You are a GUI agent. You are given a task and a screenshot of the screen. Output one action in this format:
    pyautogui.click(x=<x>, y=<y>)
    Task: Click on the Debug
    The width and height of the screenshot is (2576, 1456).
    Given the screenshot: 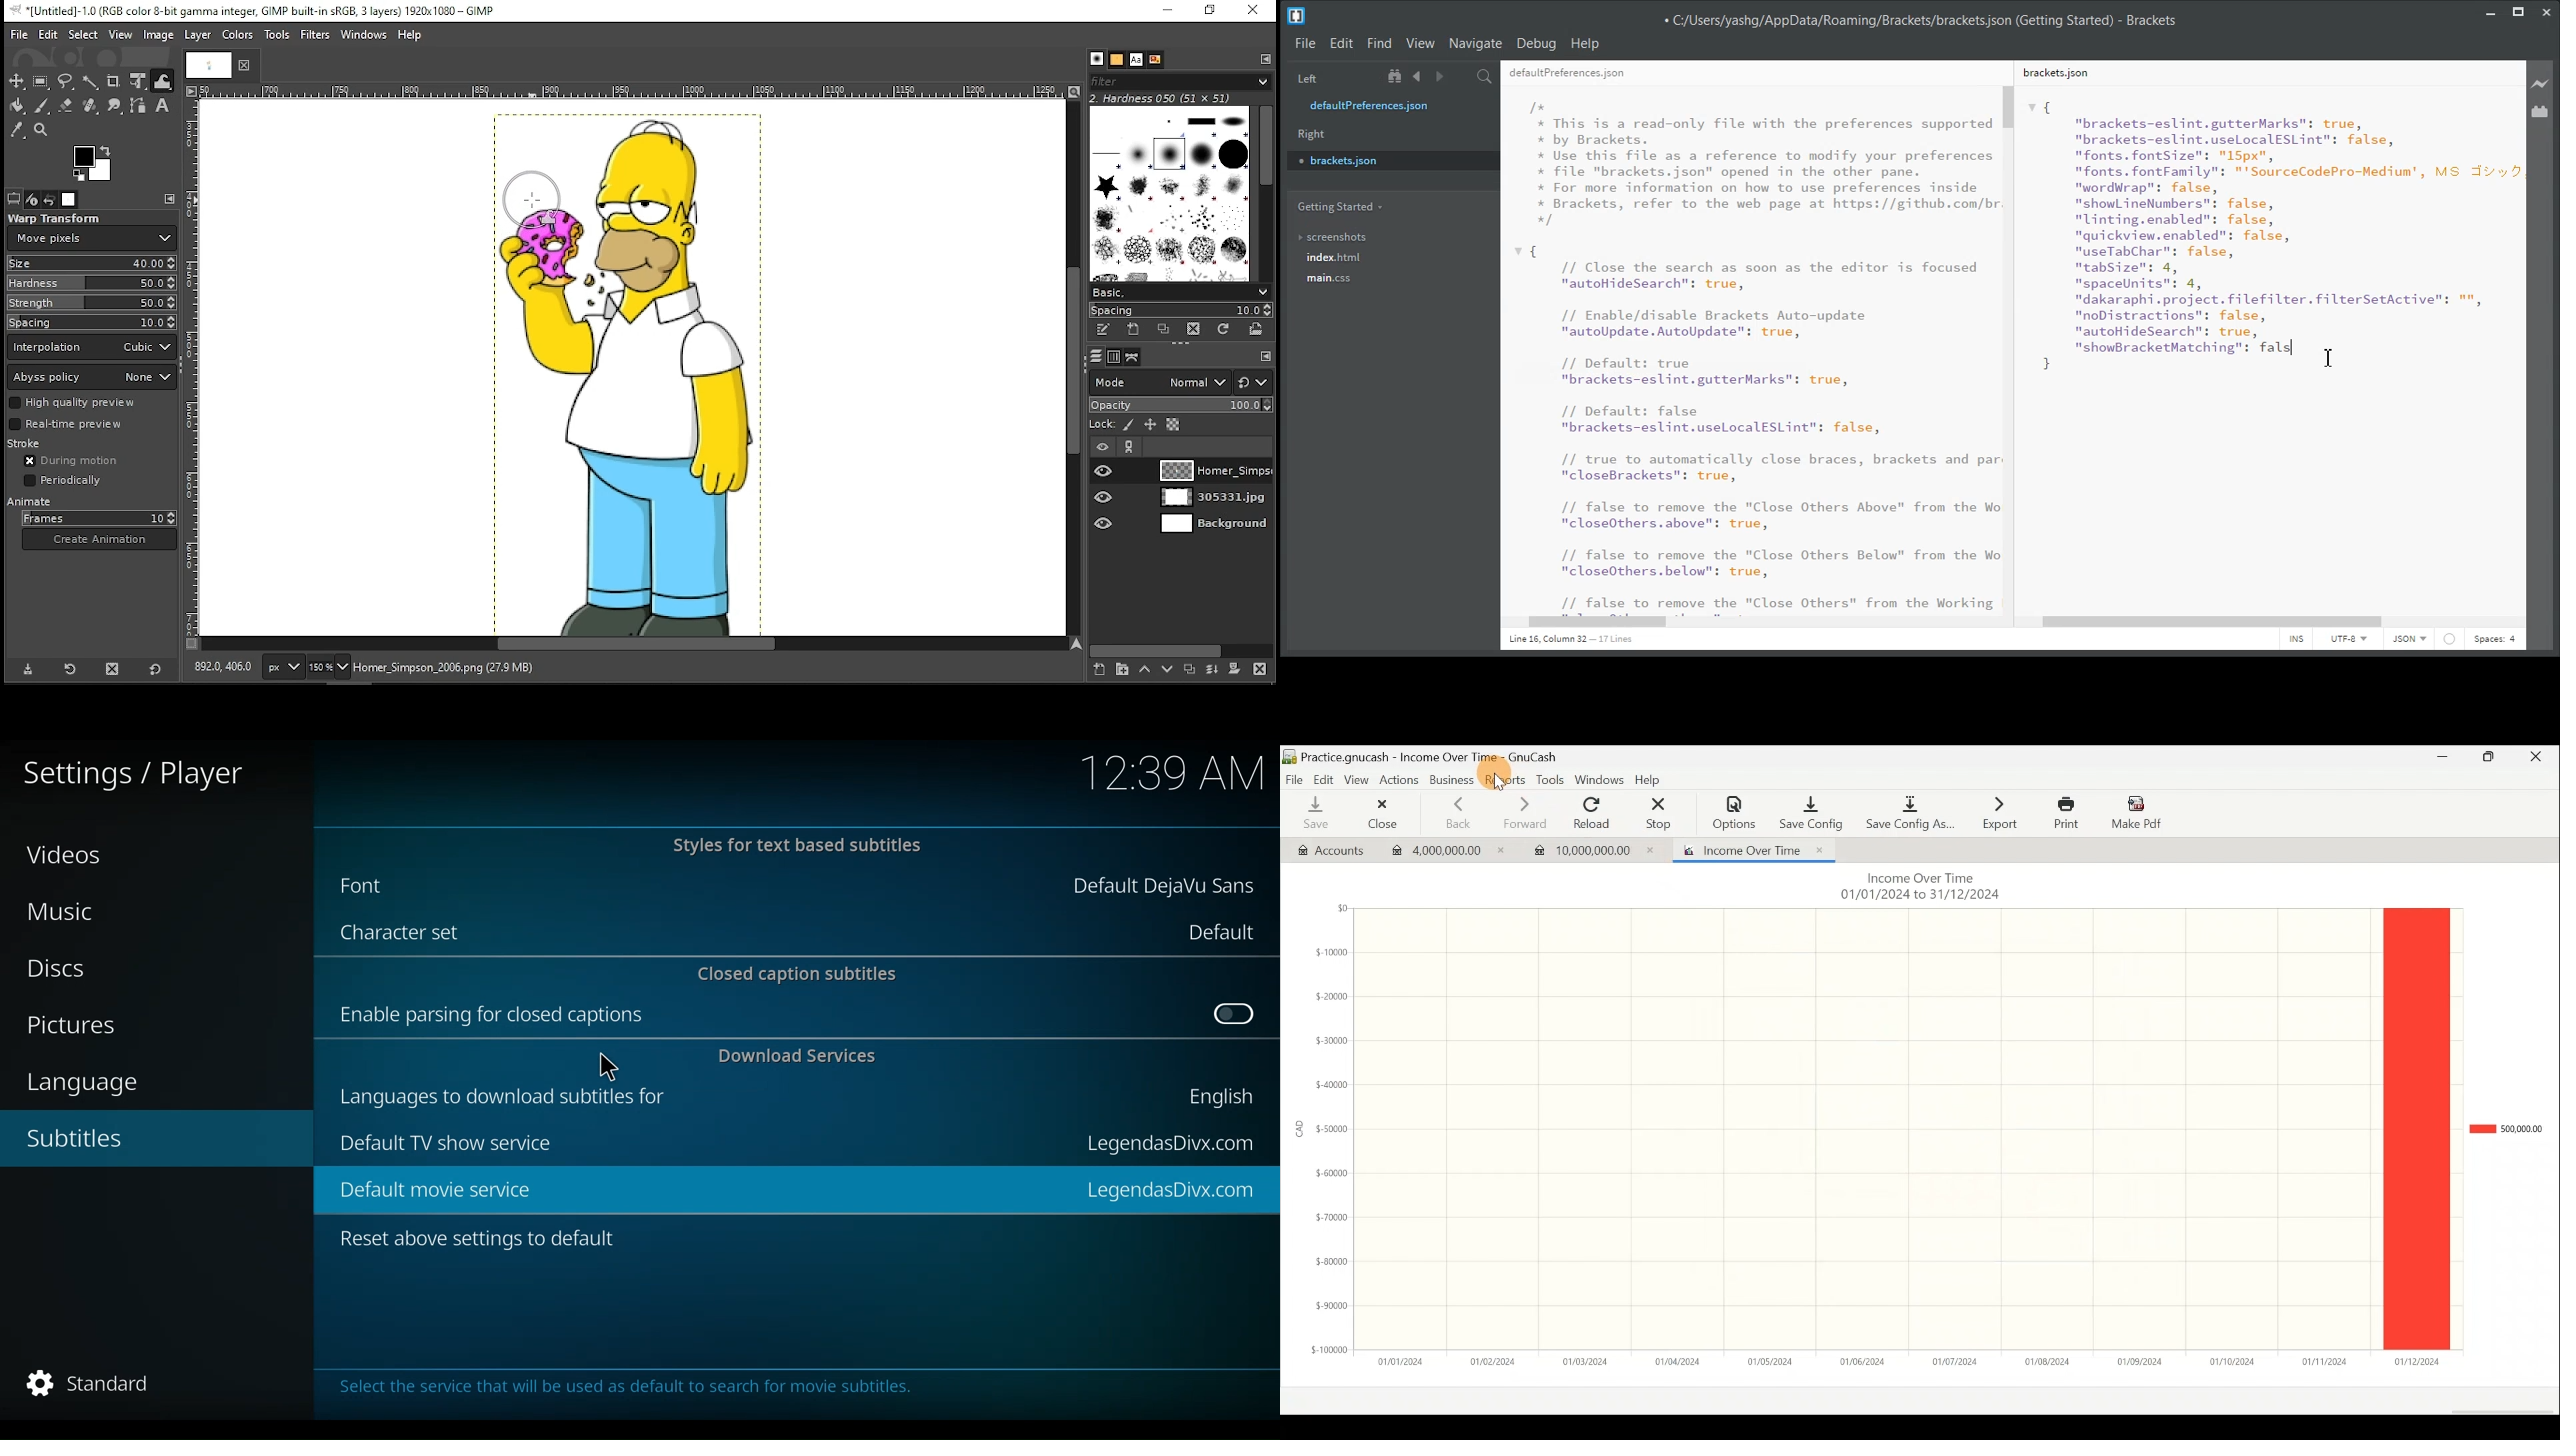 What is the action you would take?
    pyautogui.click(x=1537, y=44)
    